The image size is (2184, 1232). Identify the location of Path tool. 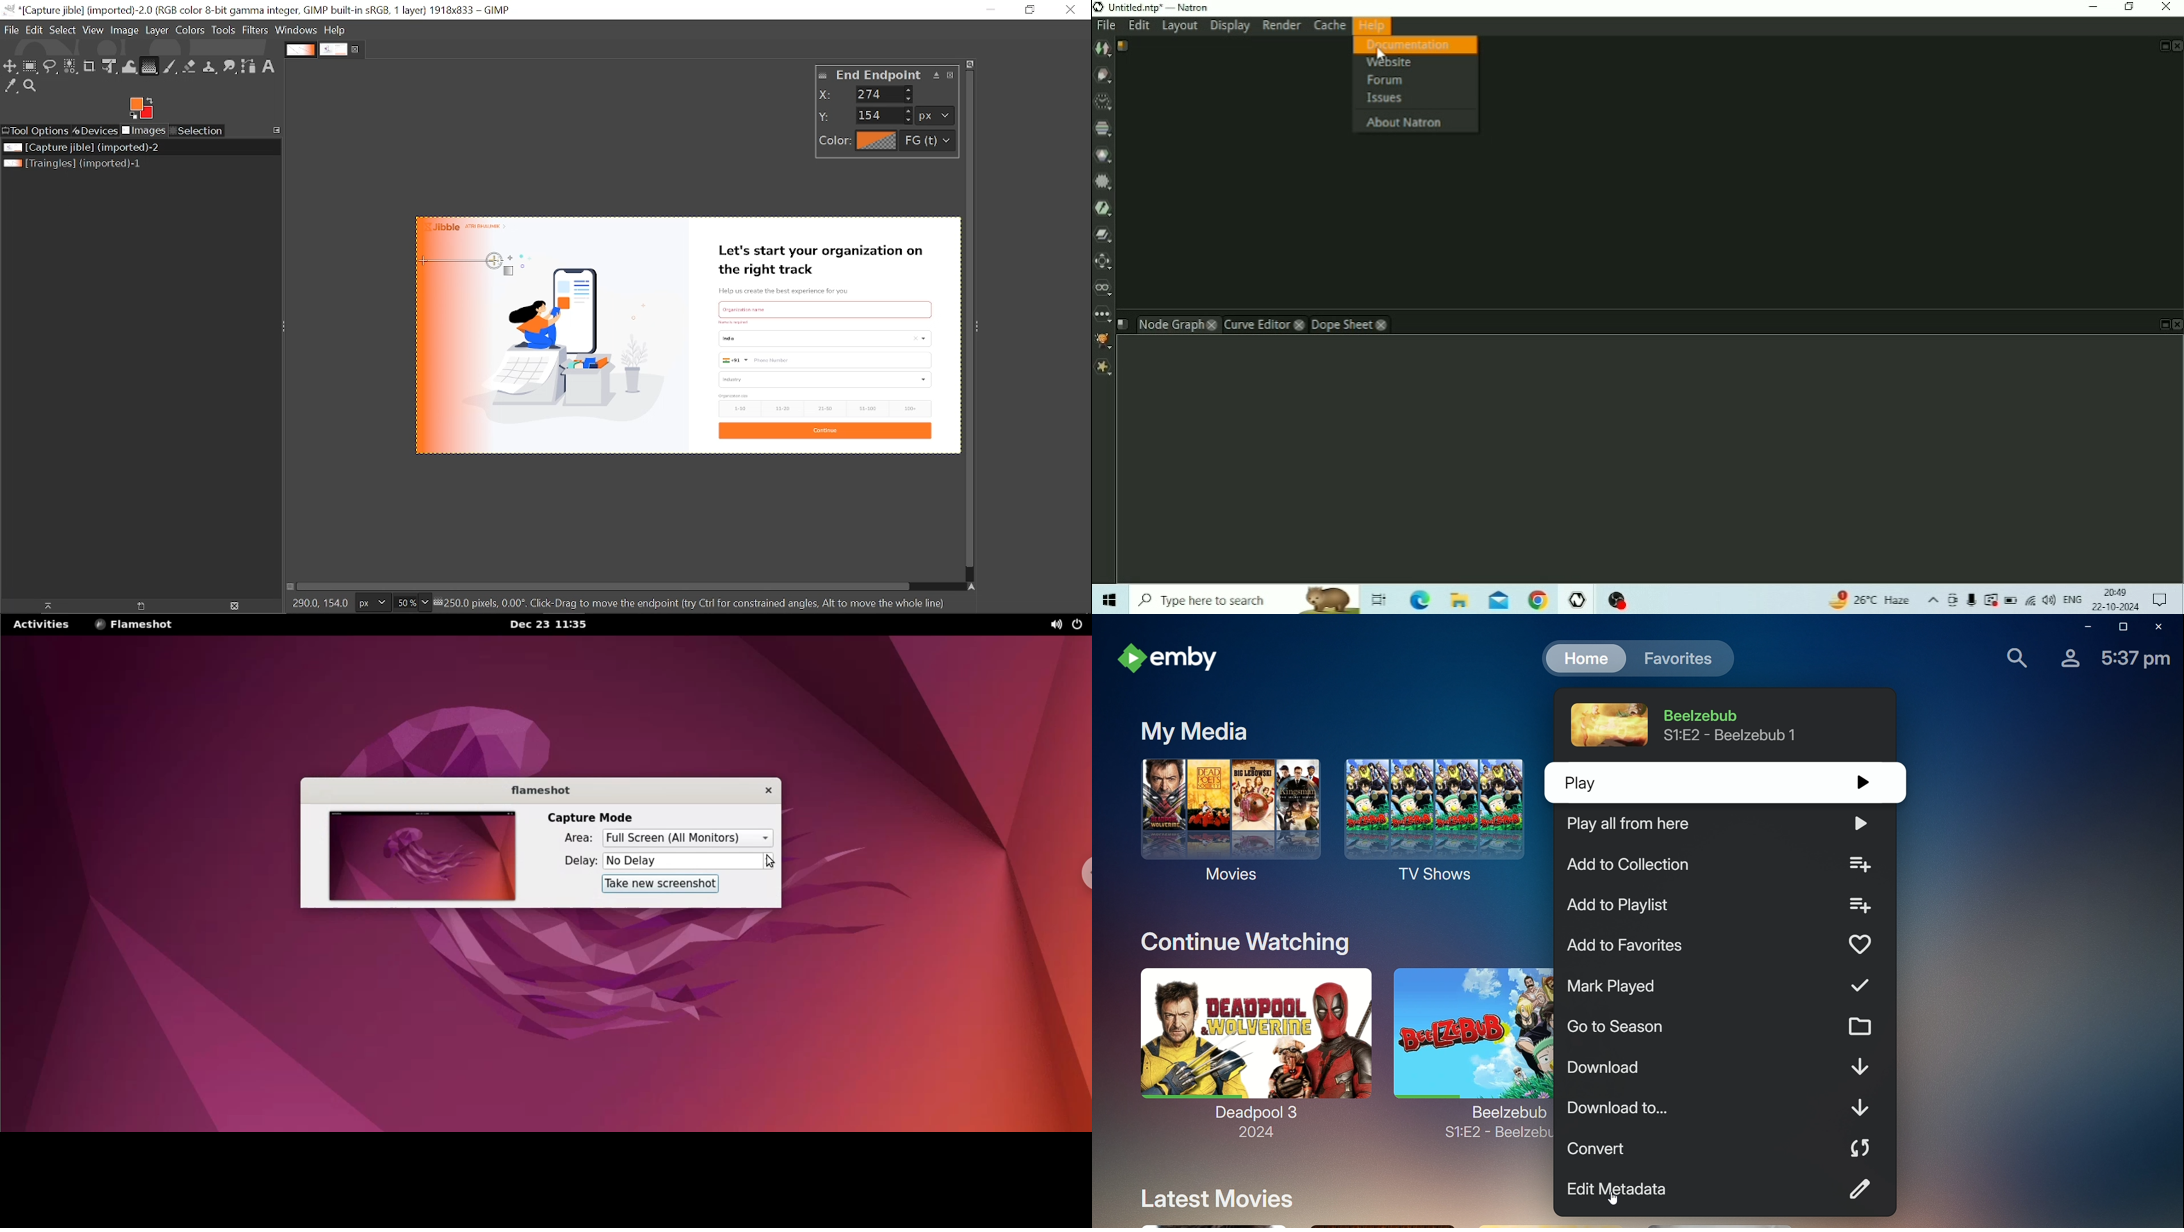
(248, 67).